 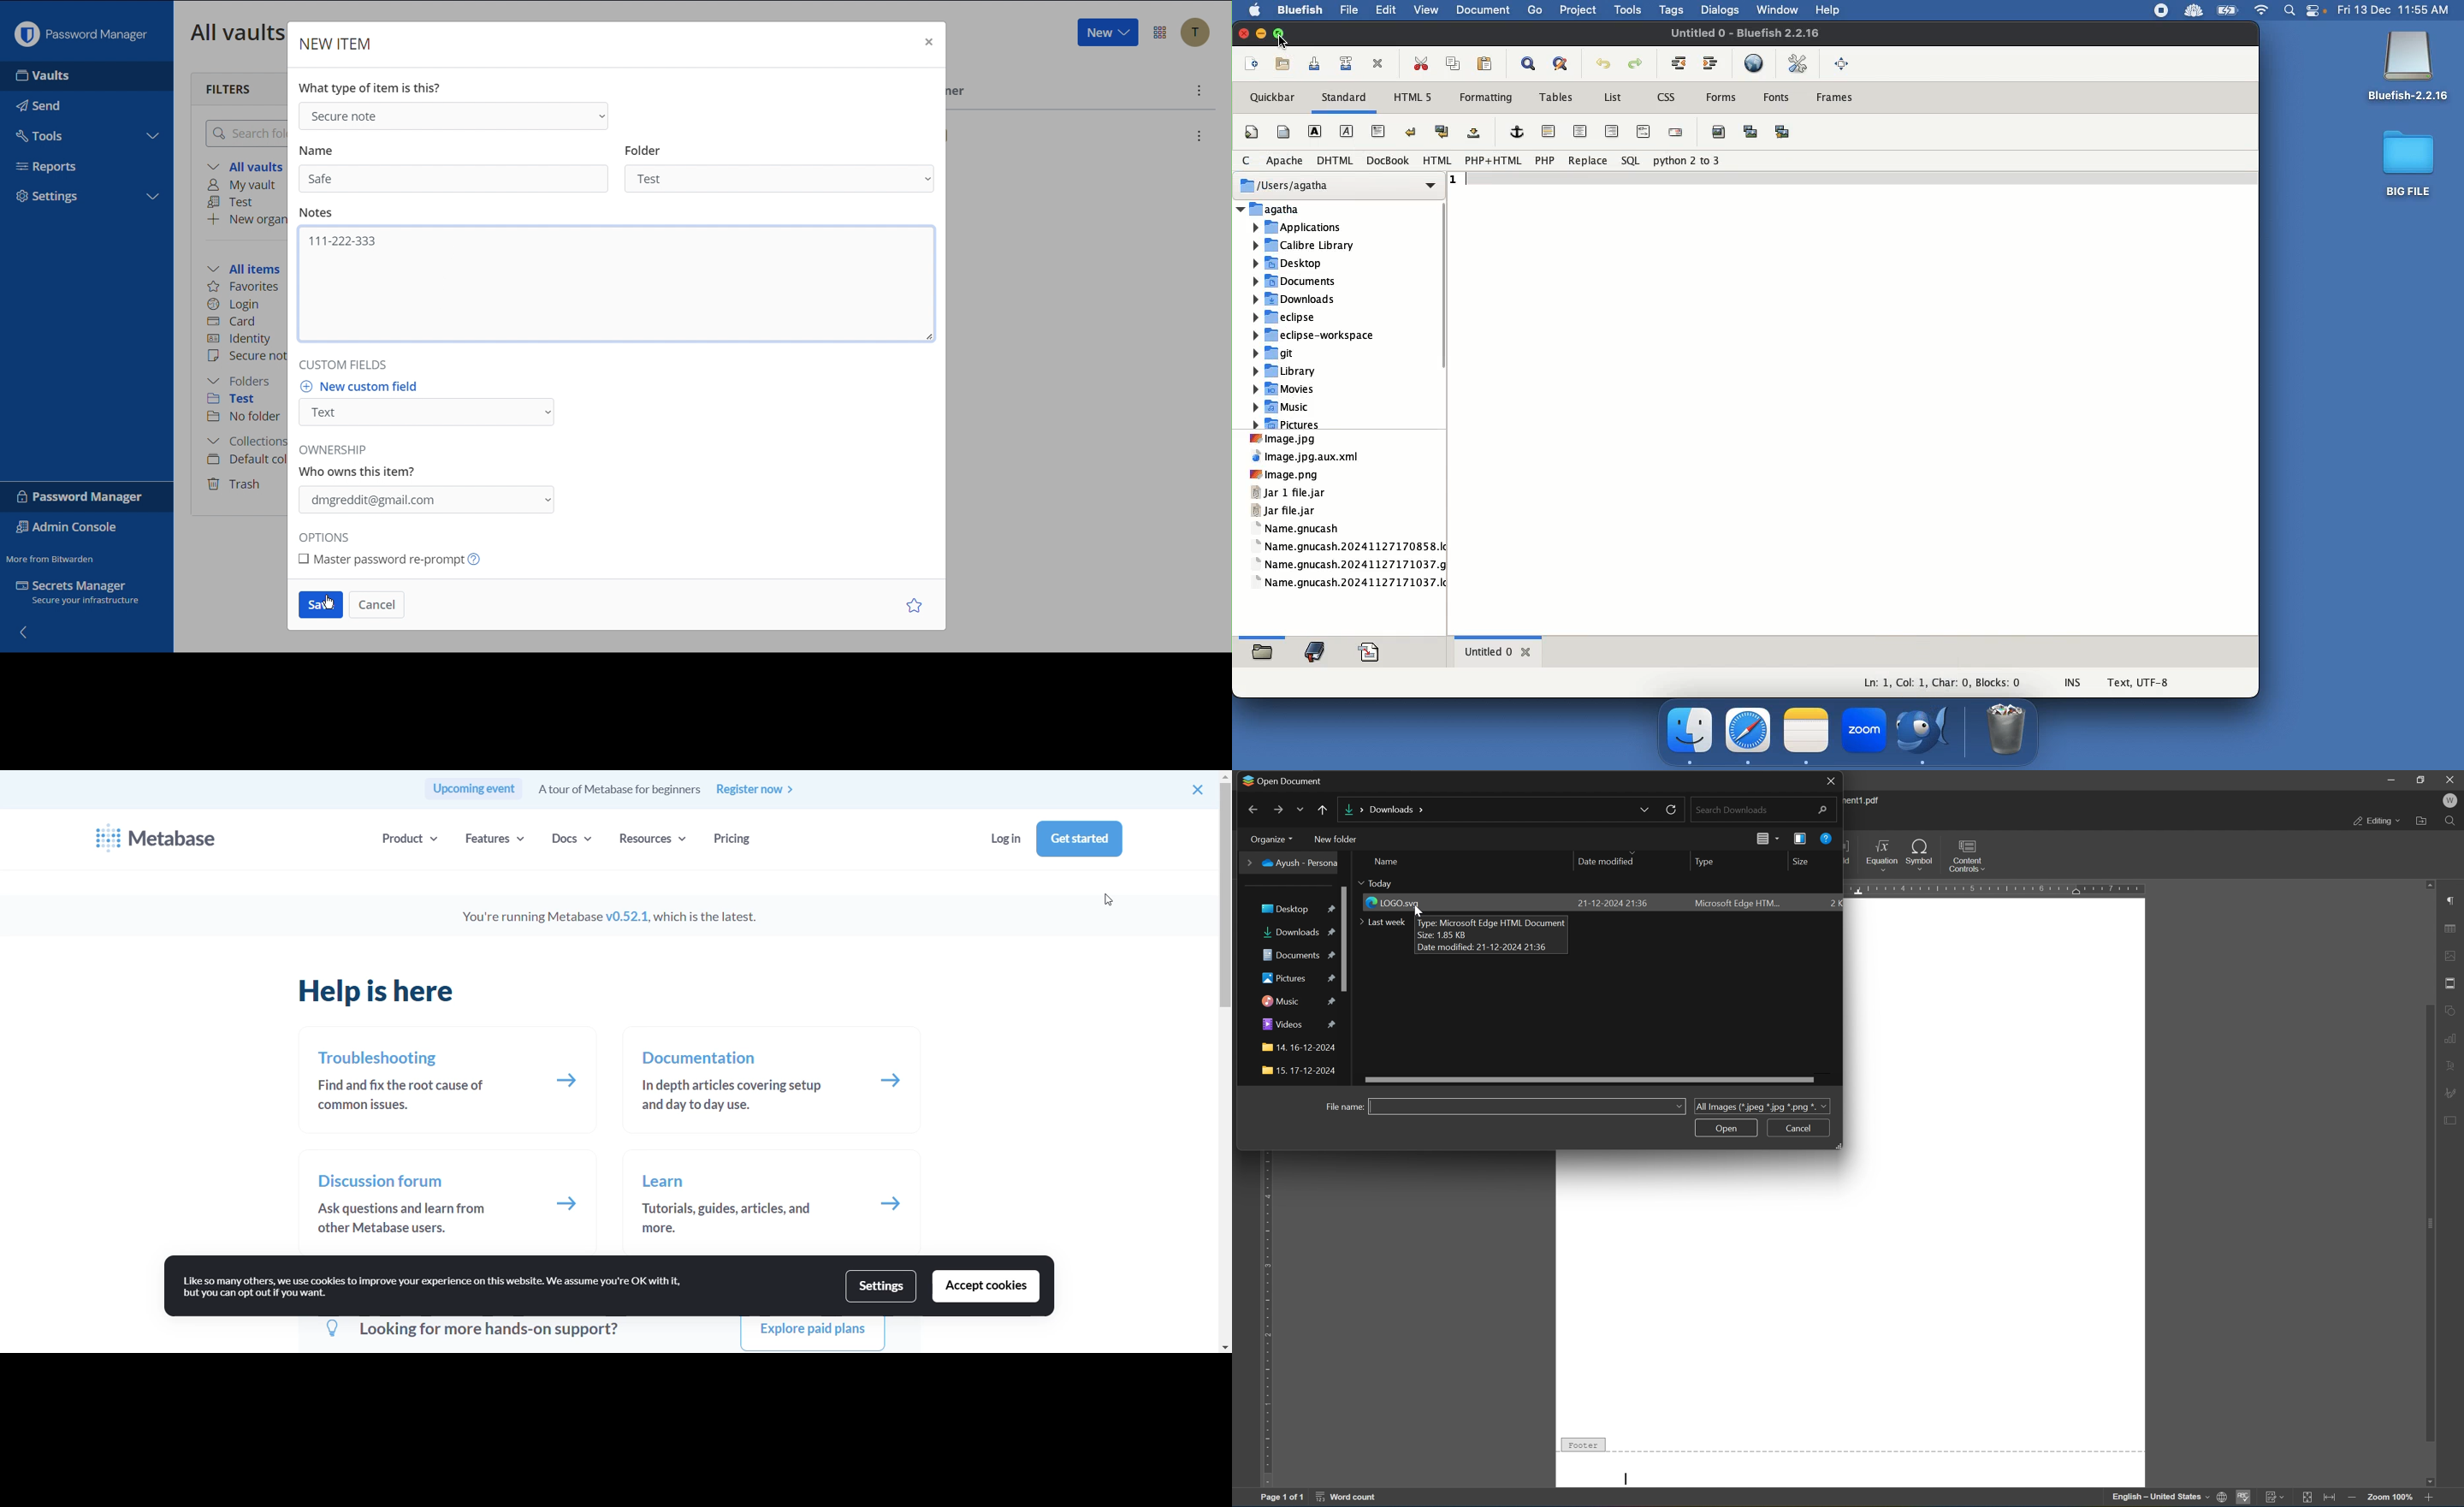 What do you see at coordinates (431, 484) in the screenshot?
I see `Ownership` at bounding box center [431, 484].